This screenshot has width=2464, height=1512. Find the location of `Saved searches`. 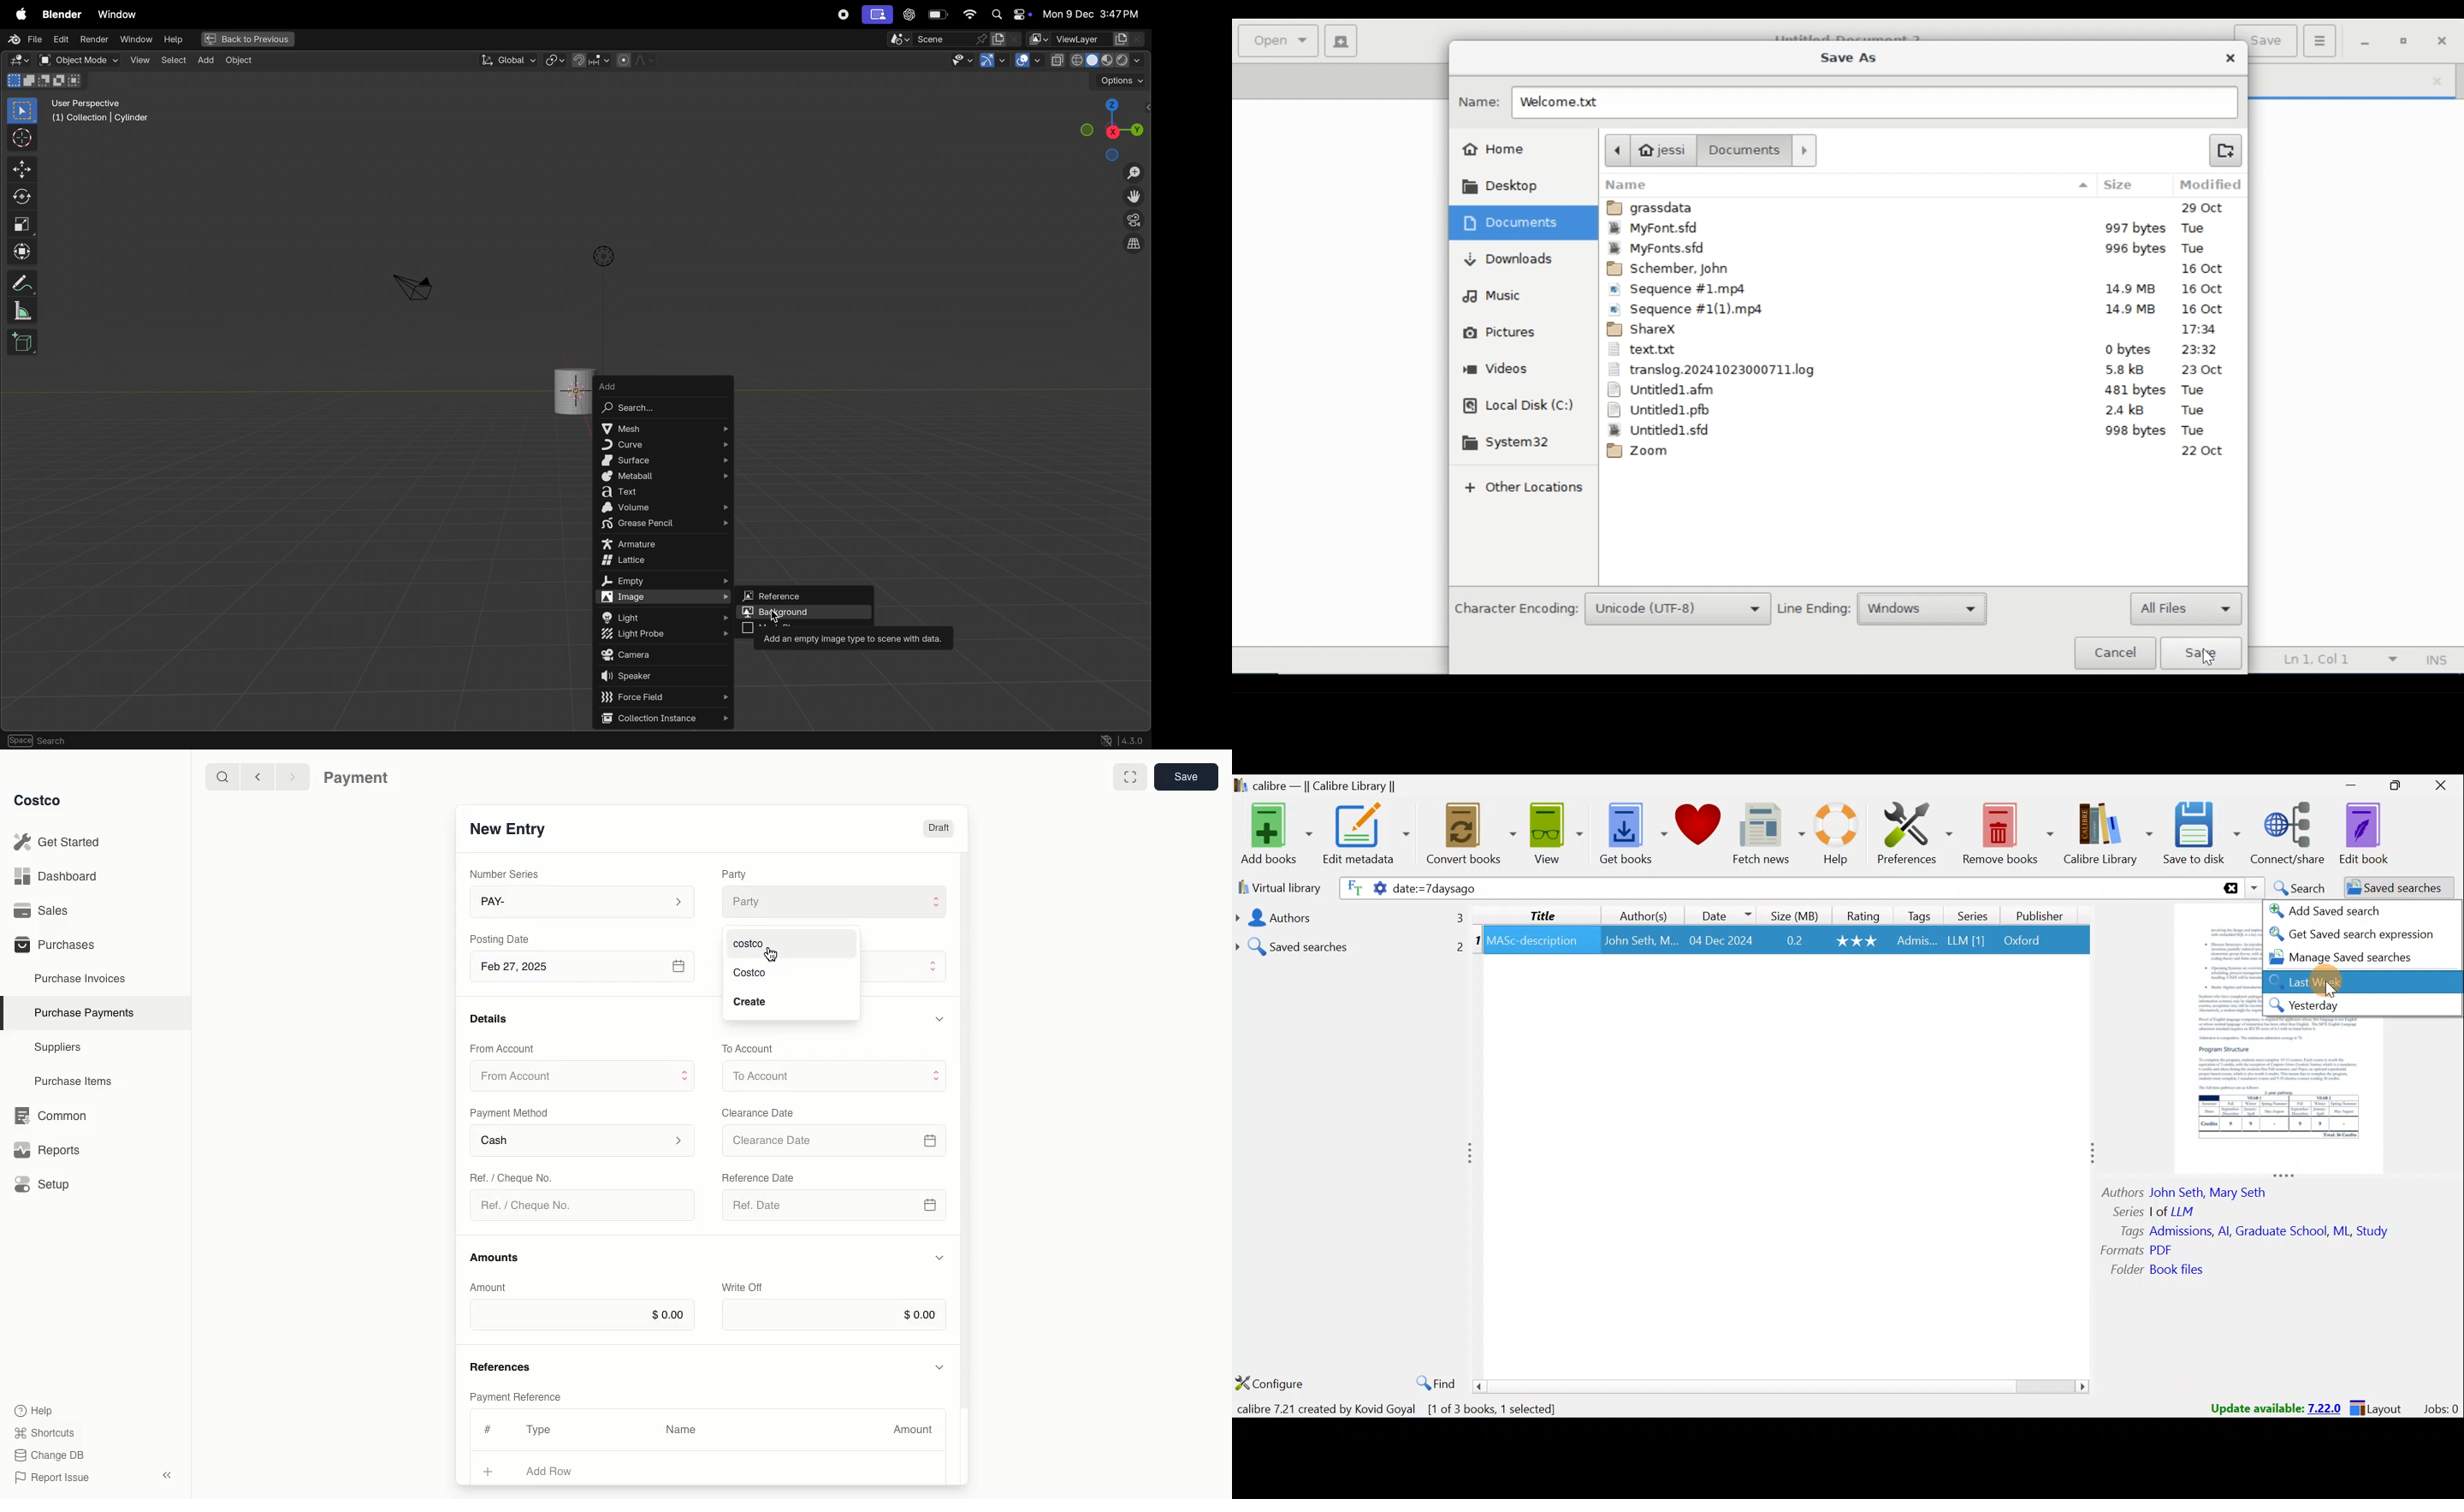

Saved searches is located at coordinates (2390, 888).